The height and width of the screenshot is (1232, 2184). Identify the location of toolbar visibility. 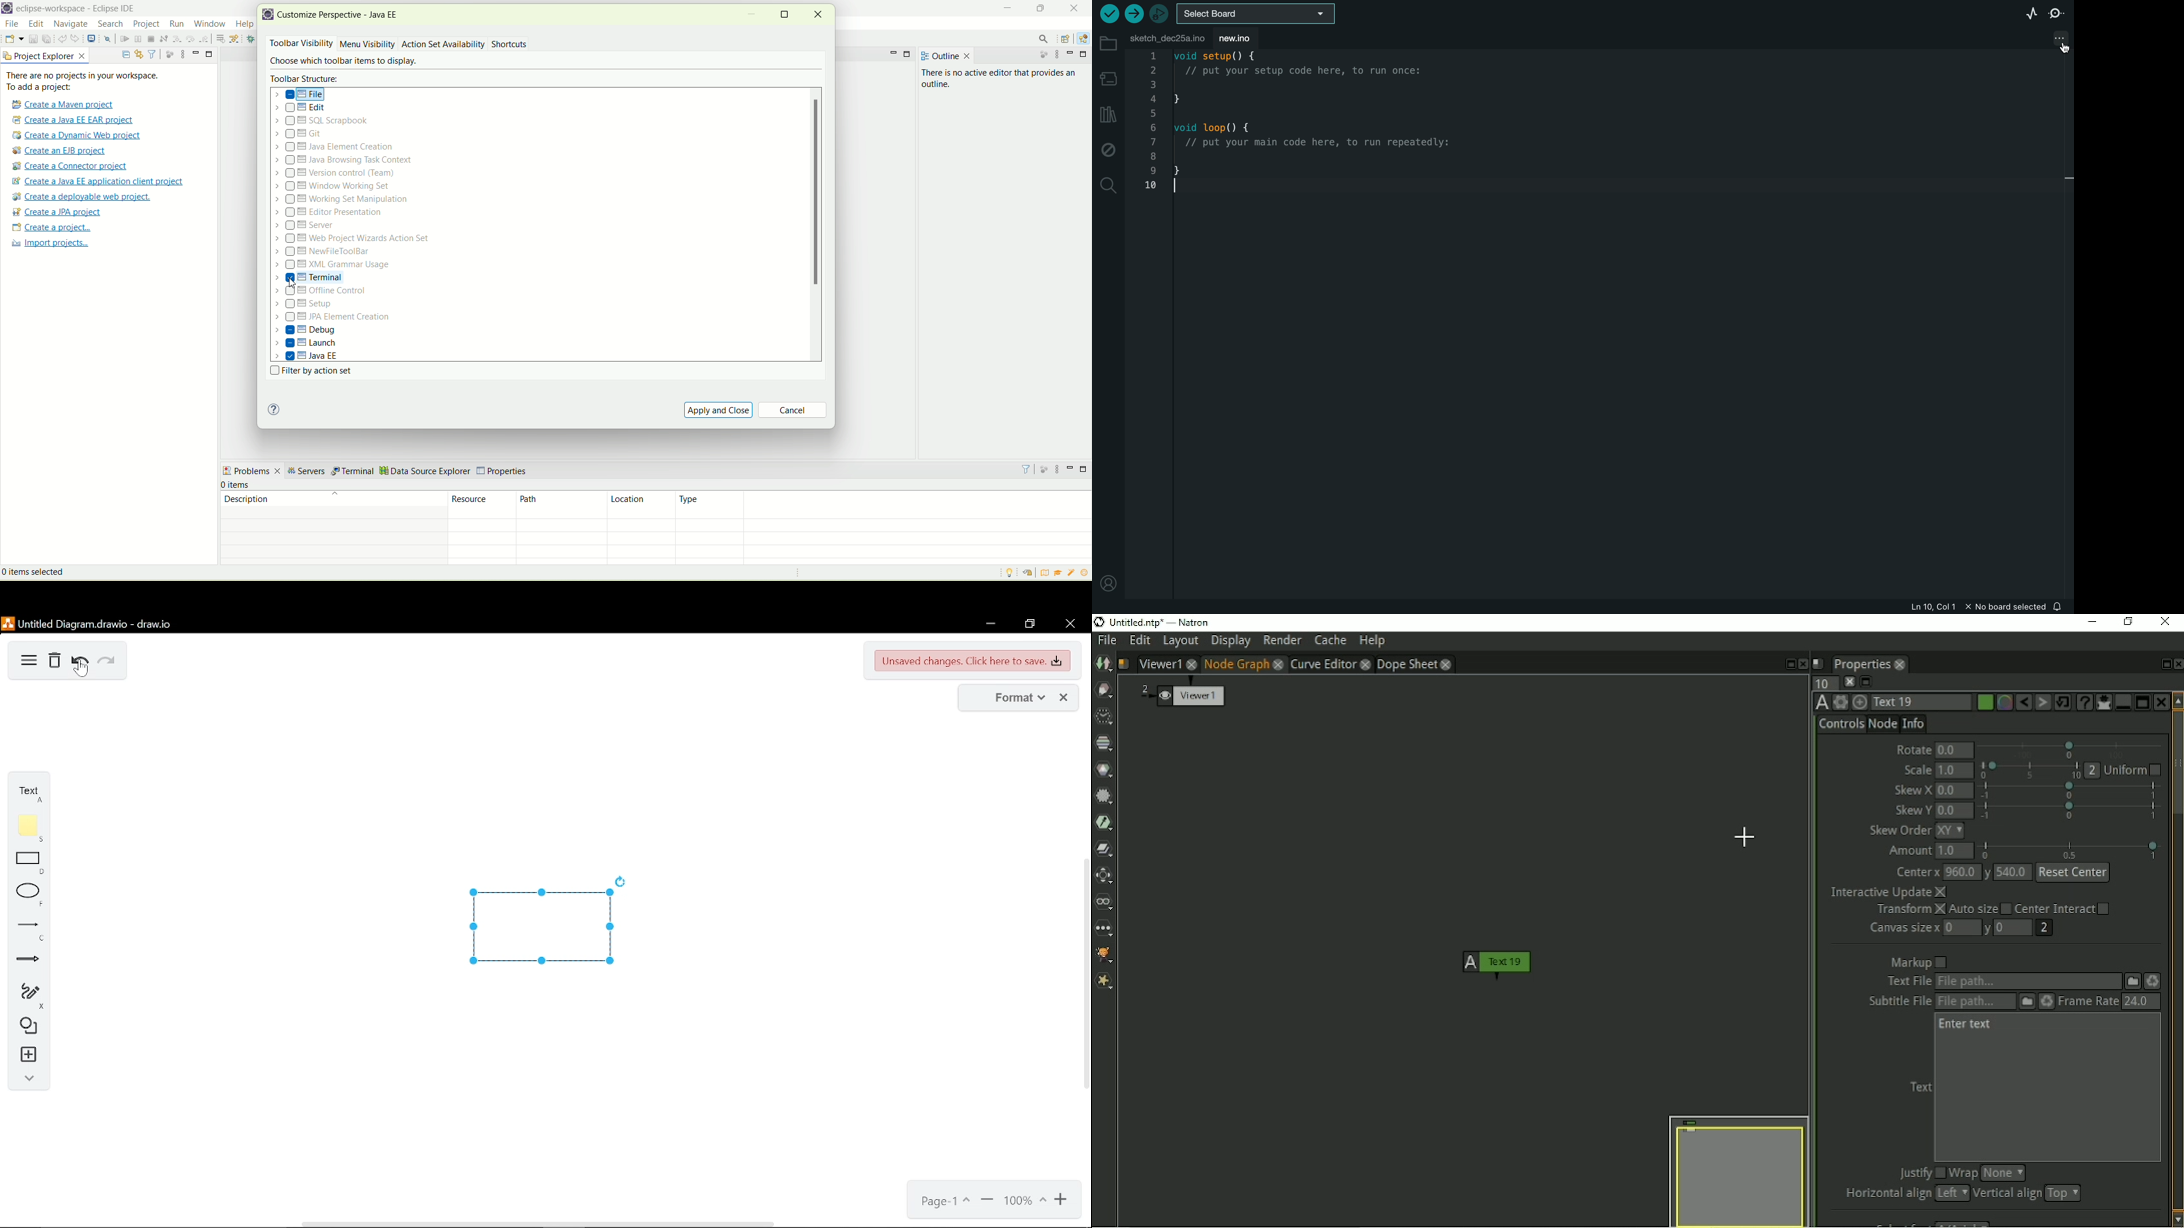
(299, 44).